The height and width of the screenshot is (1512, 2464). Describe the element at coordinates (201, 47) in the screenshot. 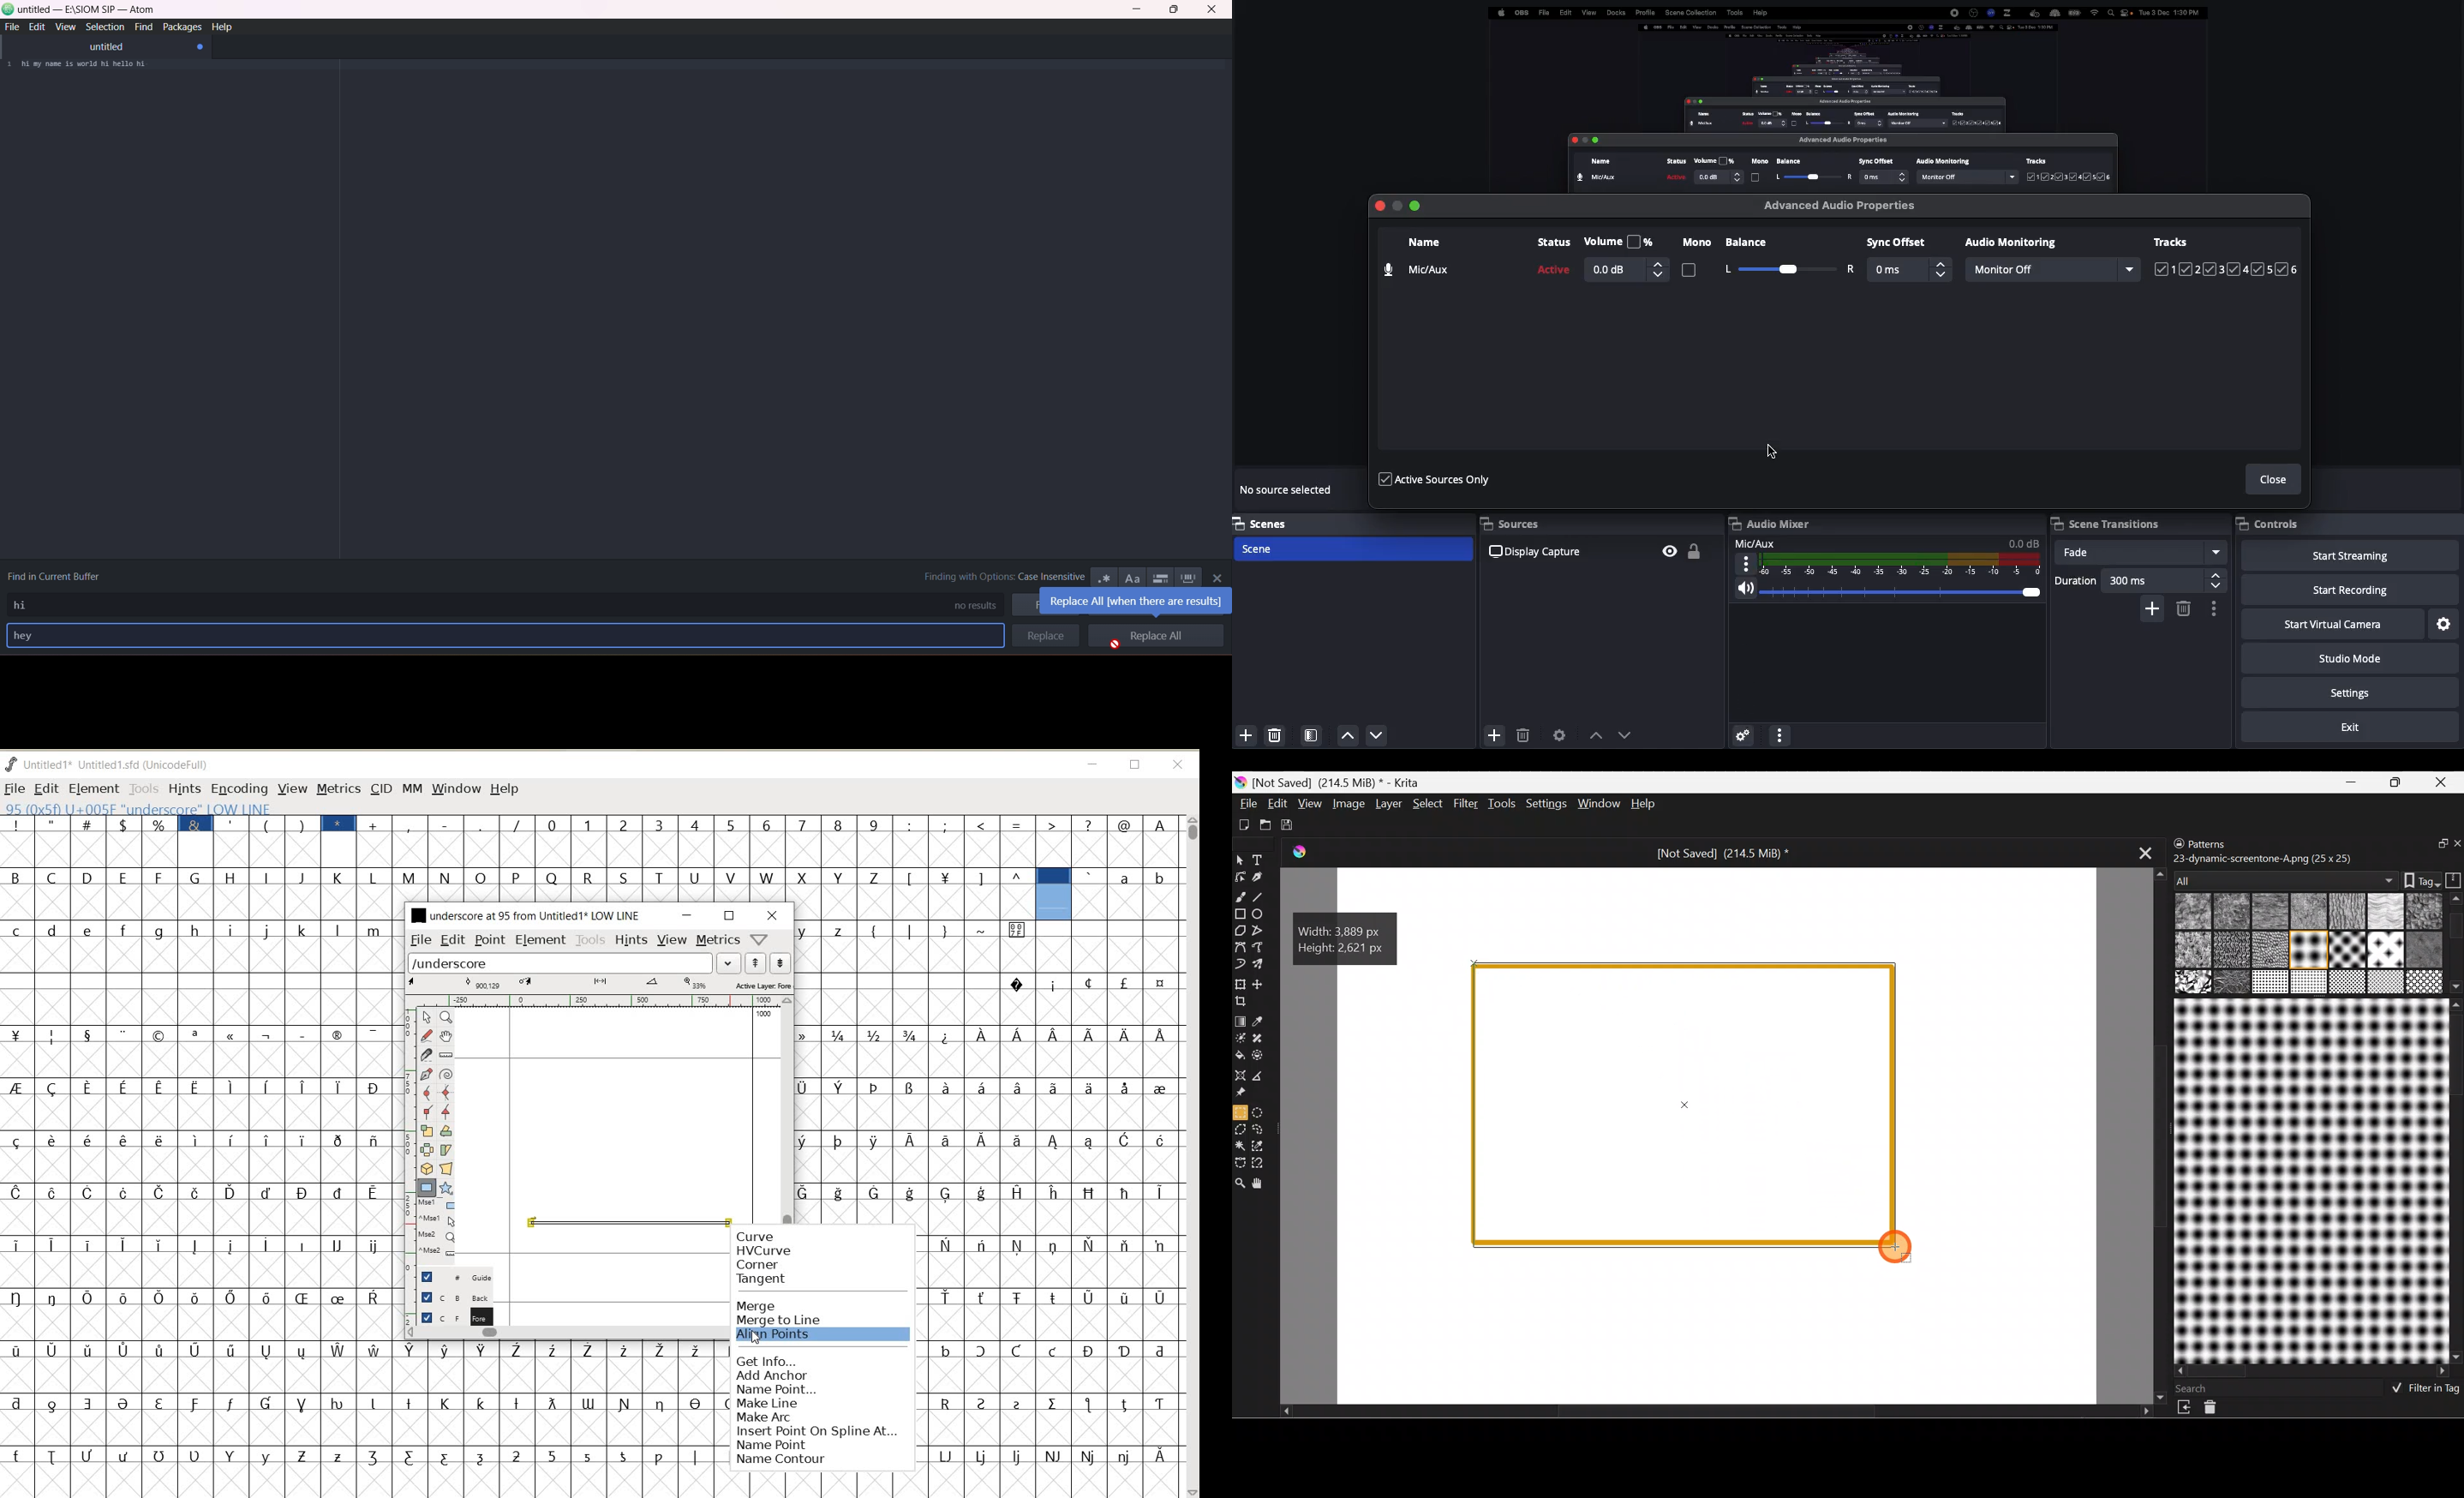

I see `close tab` at that location.